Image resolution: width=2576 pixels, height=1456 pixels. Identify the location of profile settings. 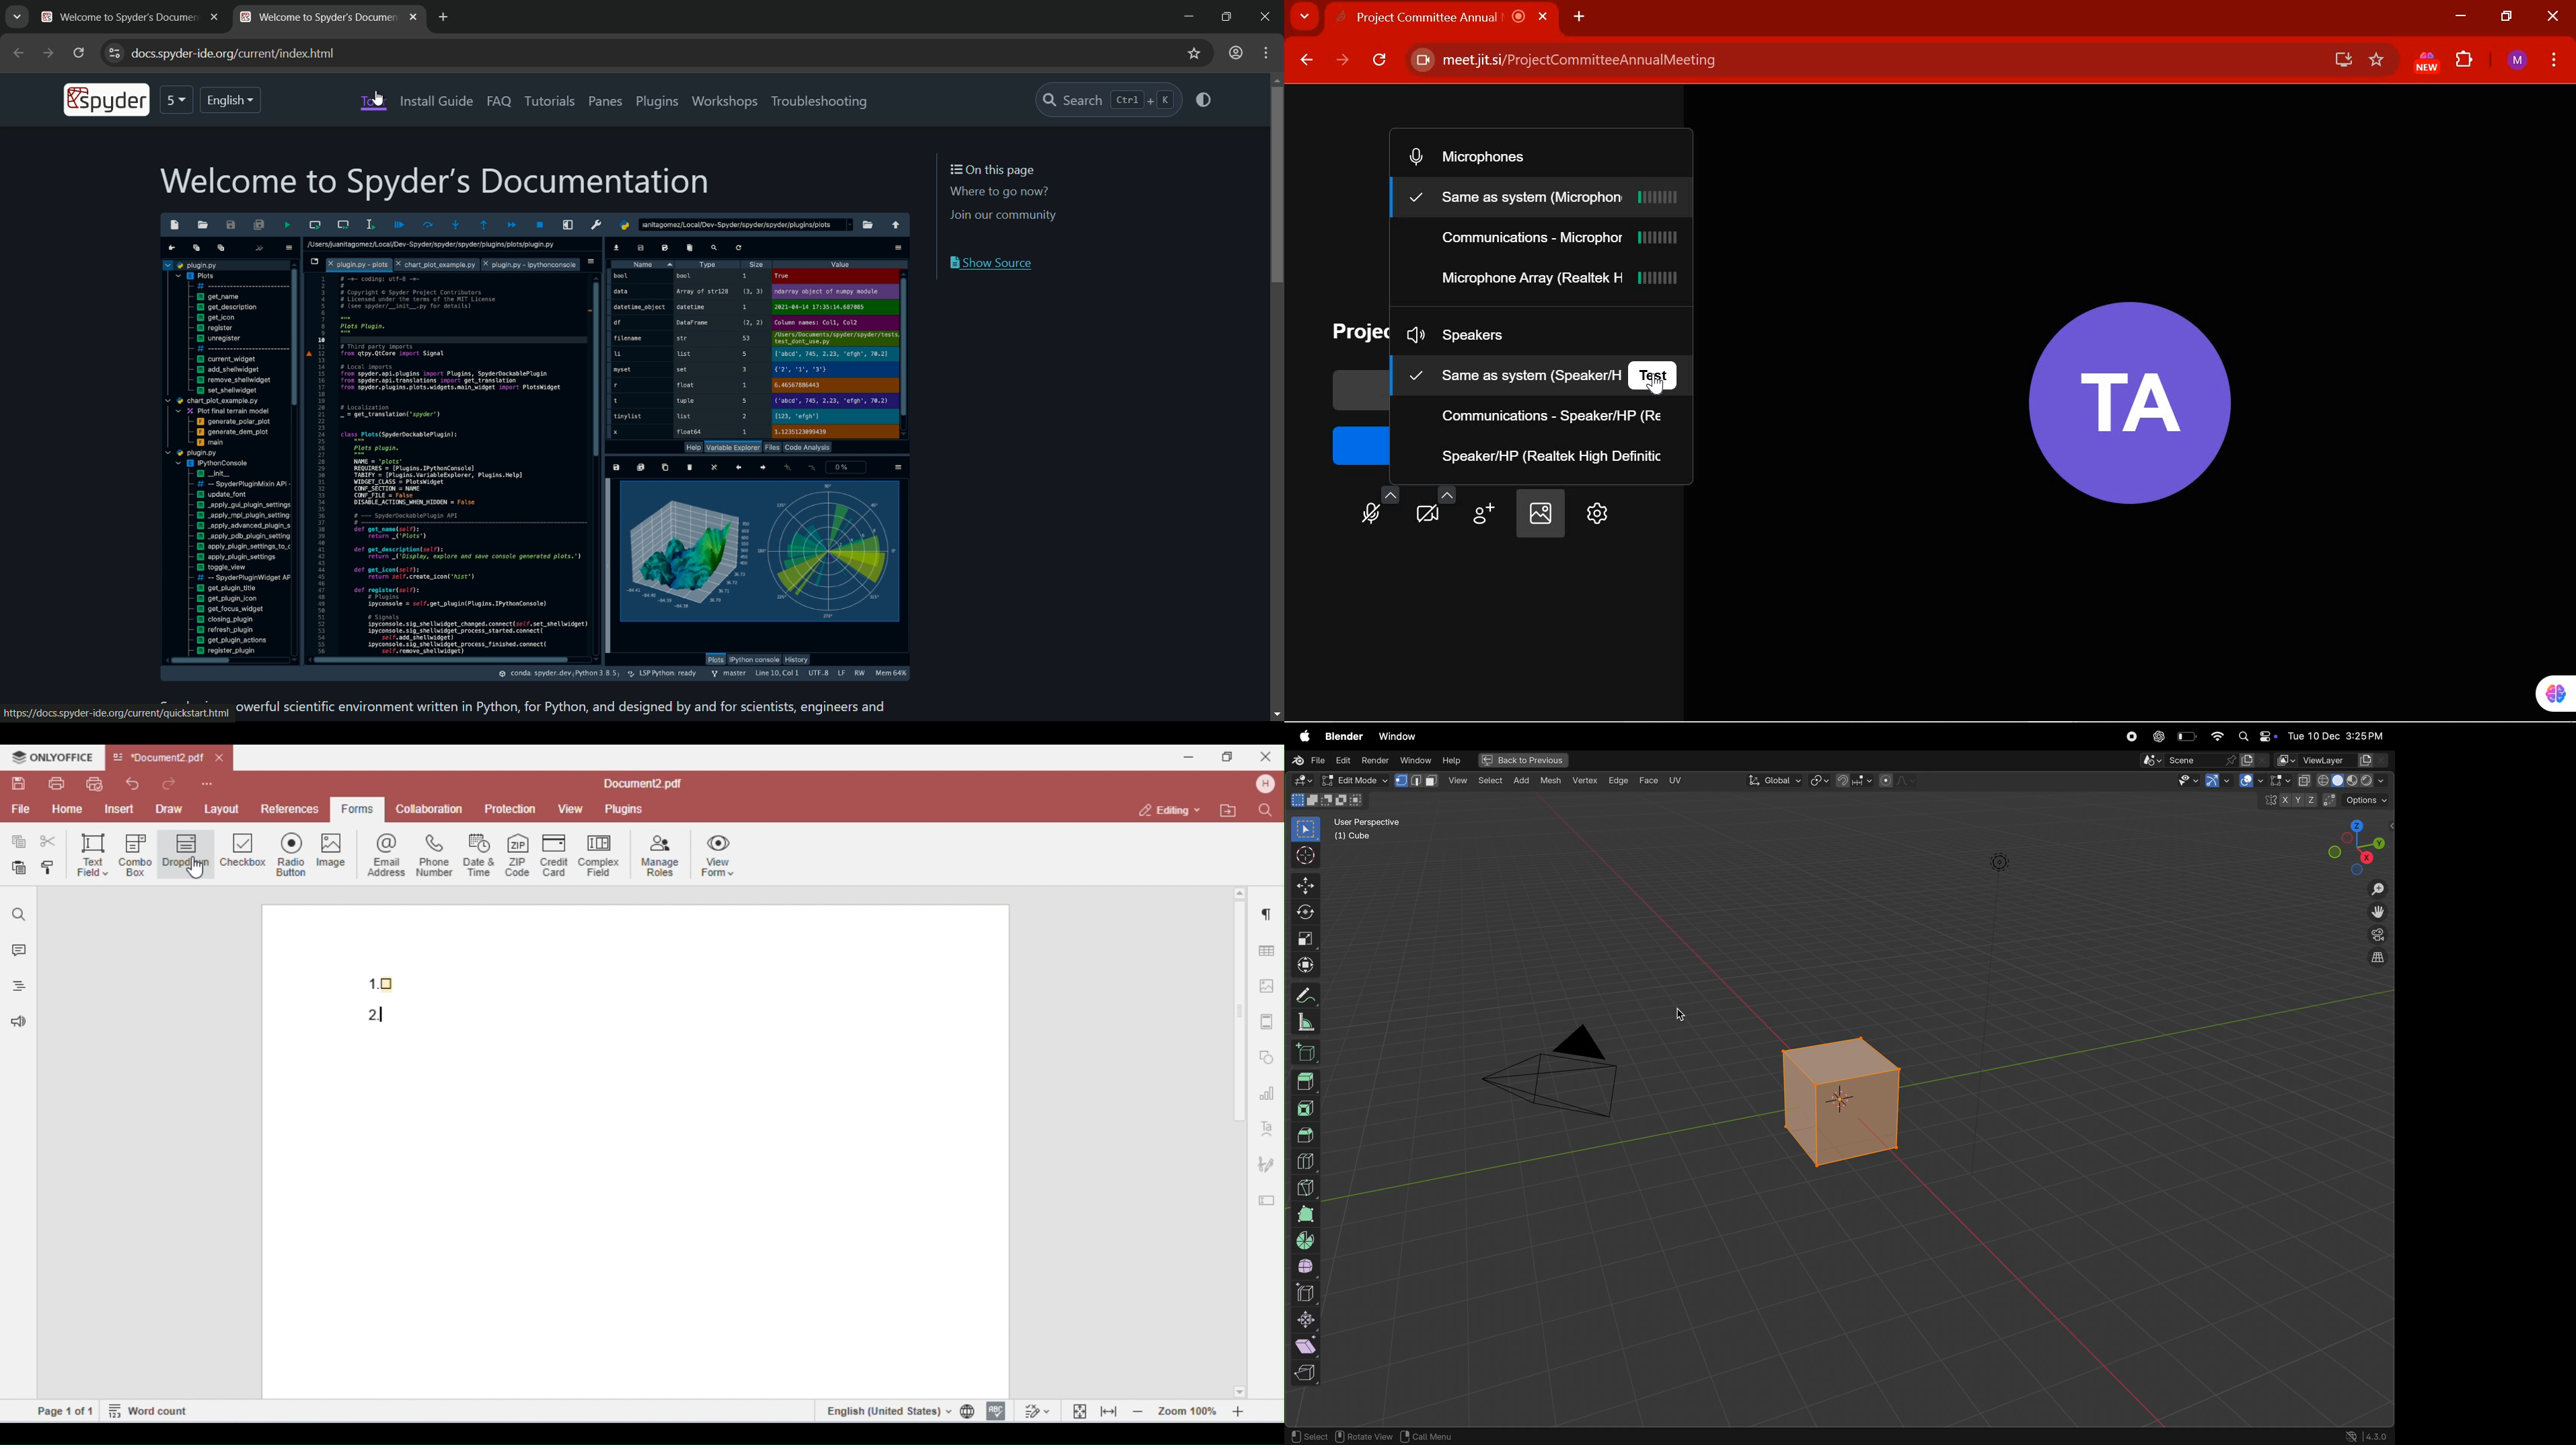
(1197, 54).